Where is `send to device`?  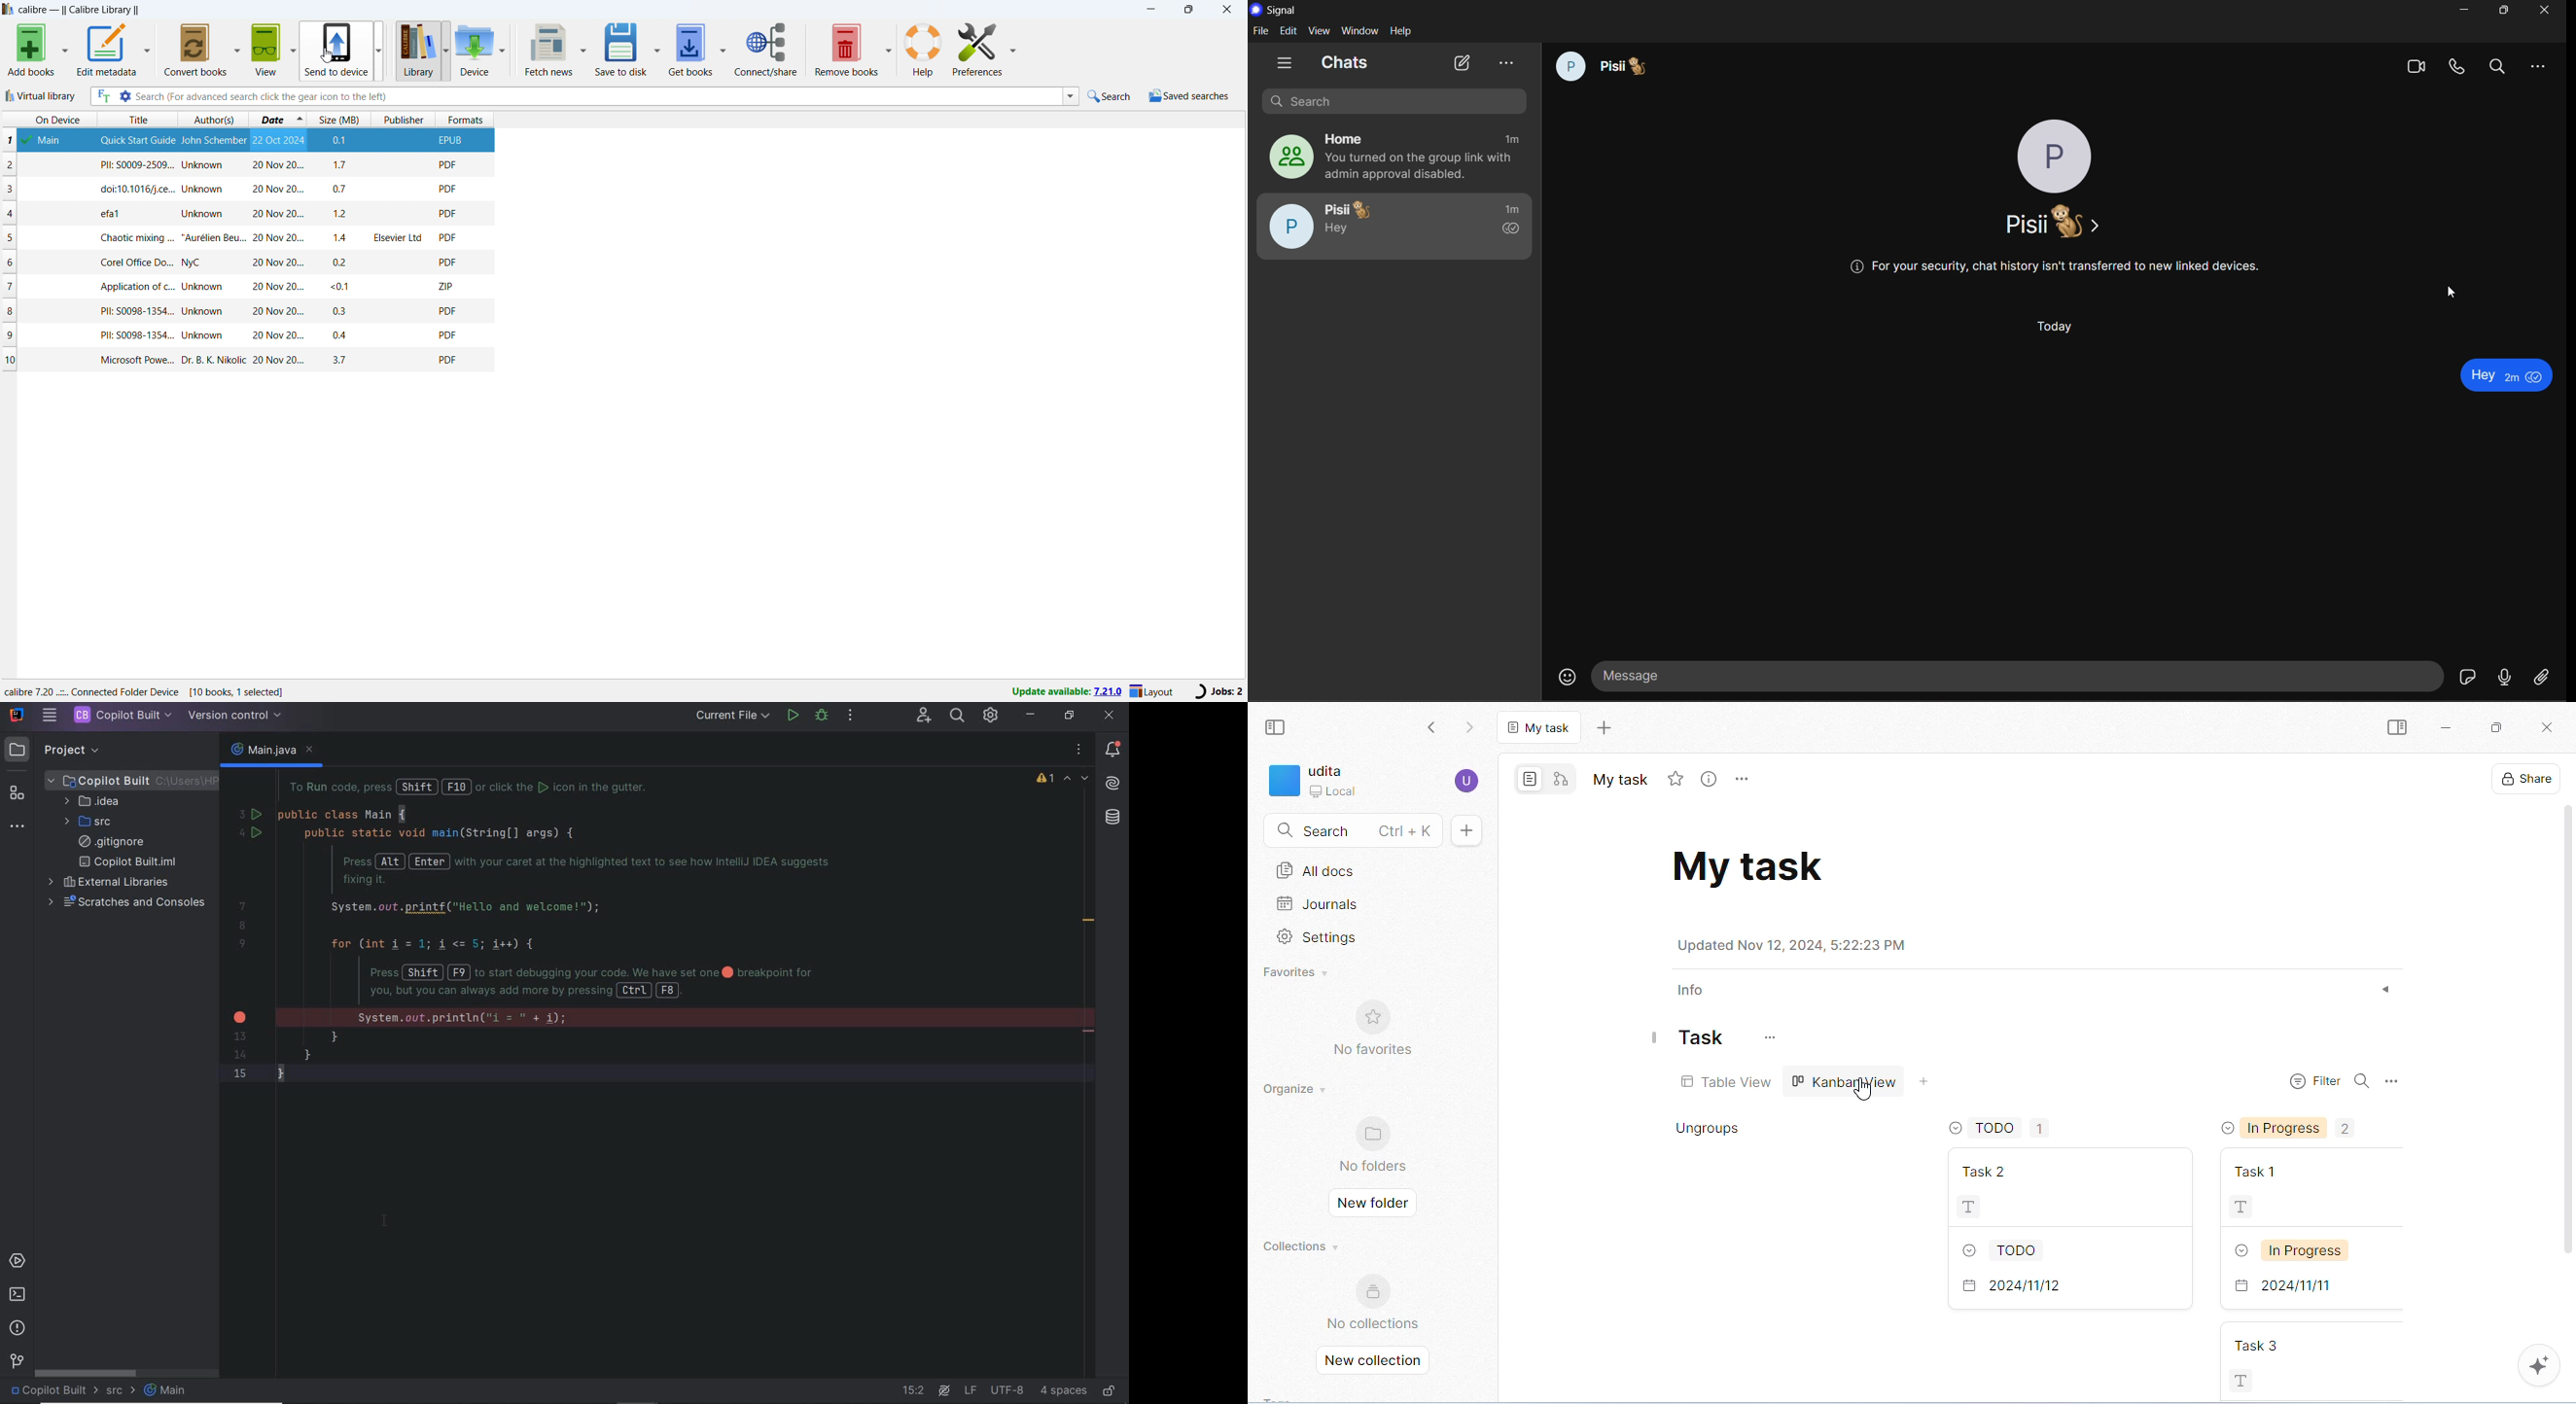 send to device is located at coordinates (337, 49).